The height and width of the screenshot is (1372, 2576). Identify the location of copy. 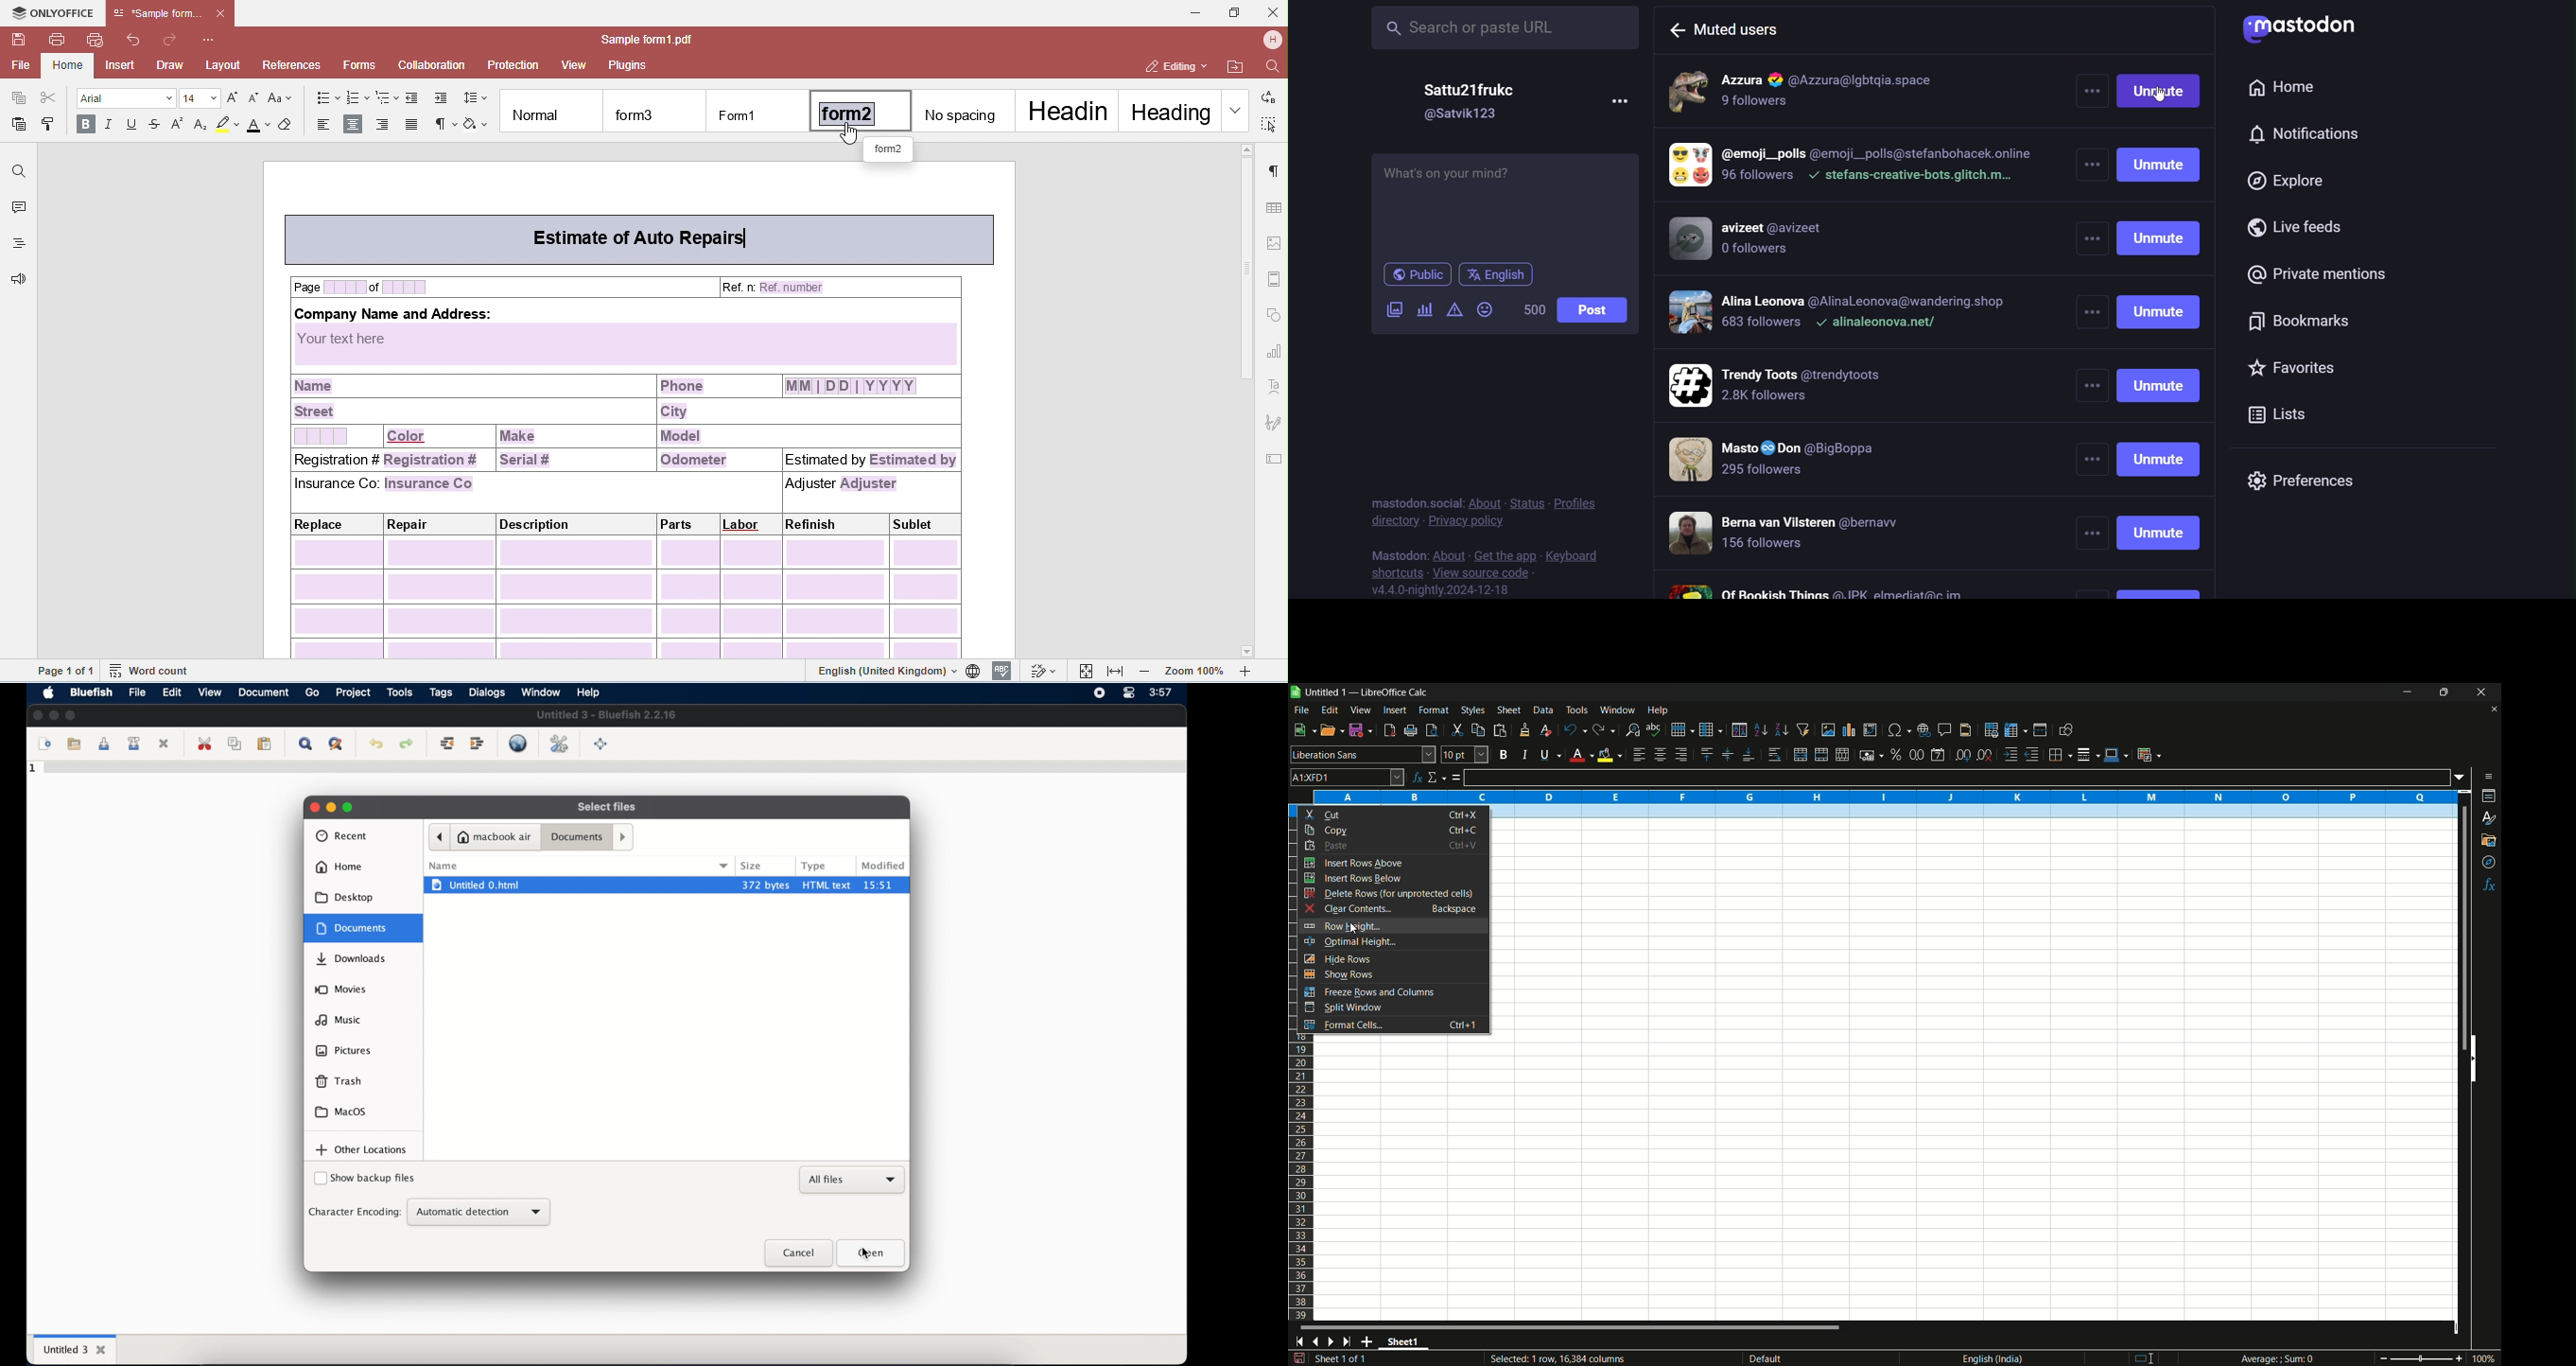
(1477, 730).